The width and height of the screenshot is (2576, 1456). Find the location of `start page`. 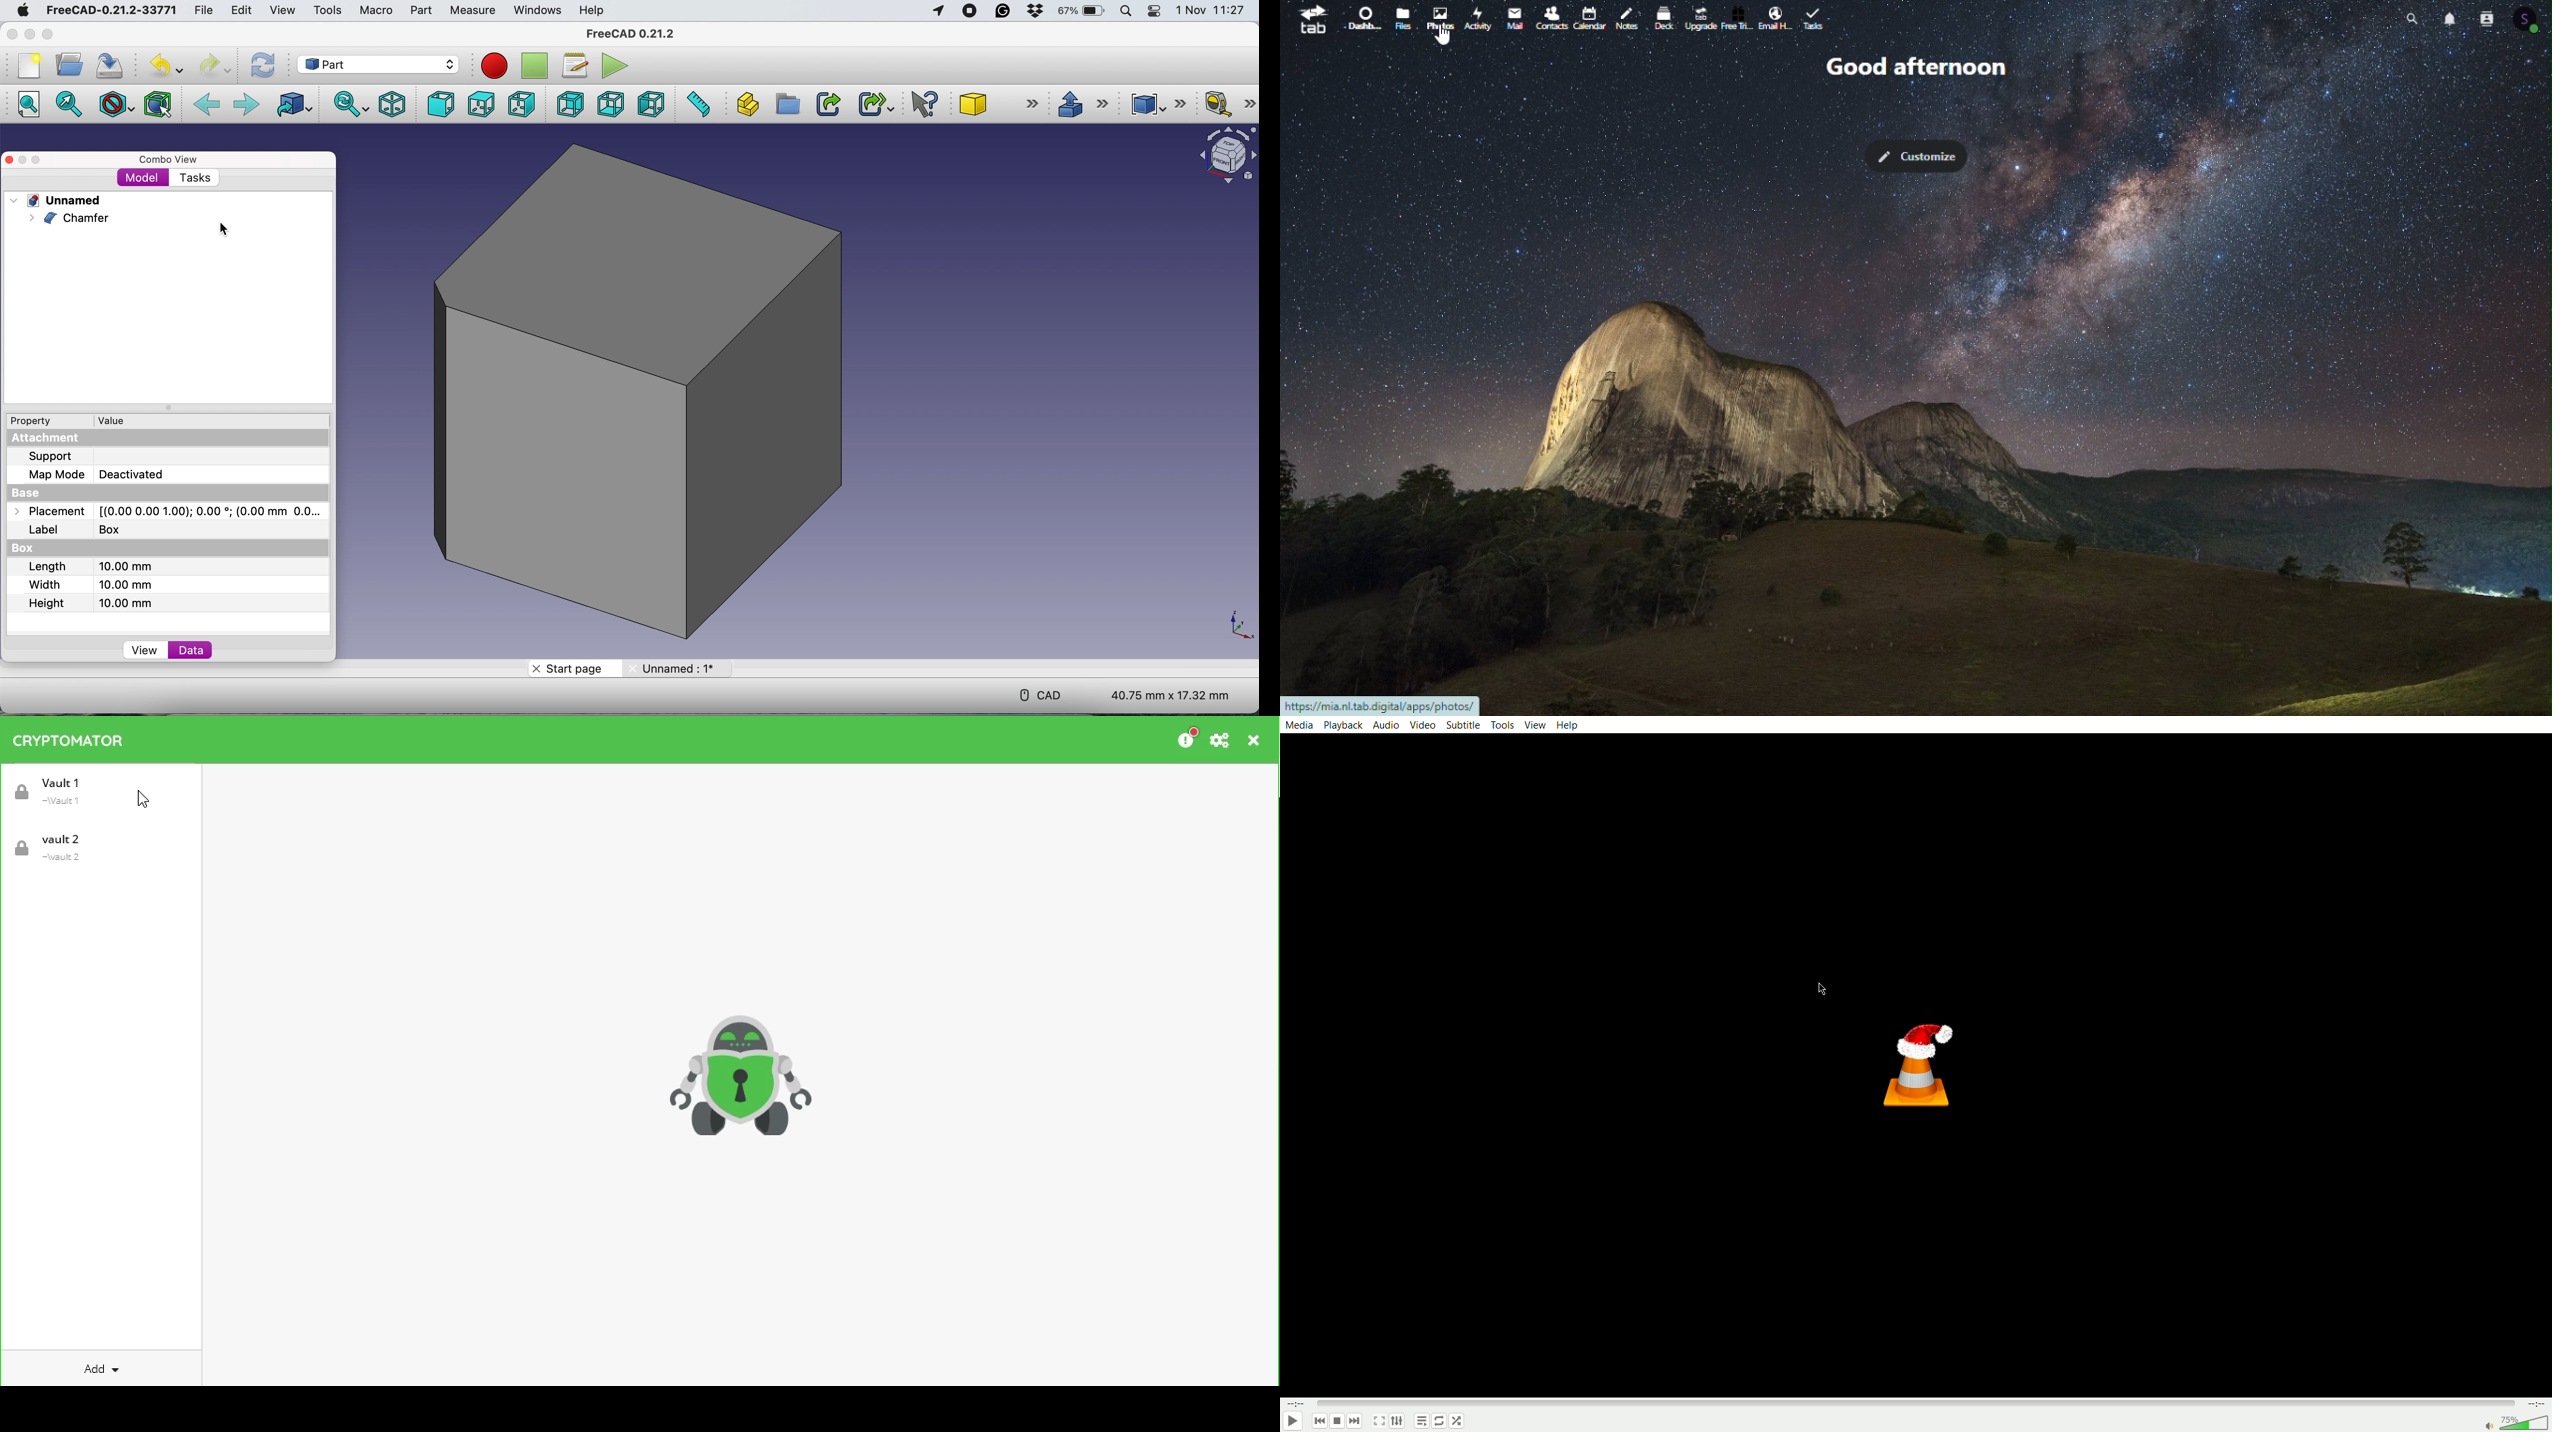

start page is located at coordinates (569, 669).